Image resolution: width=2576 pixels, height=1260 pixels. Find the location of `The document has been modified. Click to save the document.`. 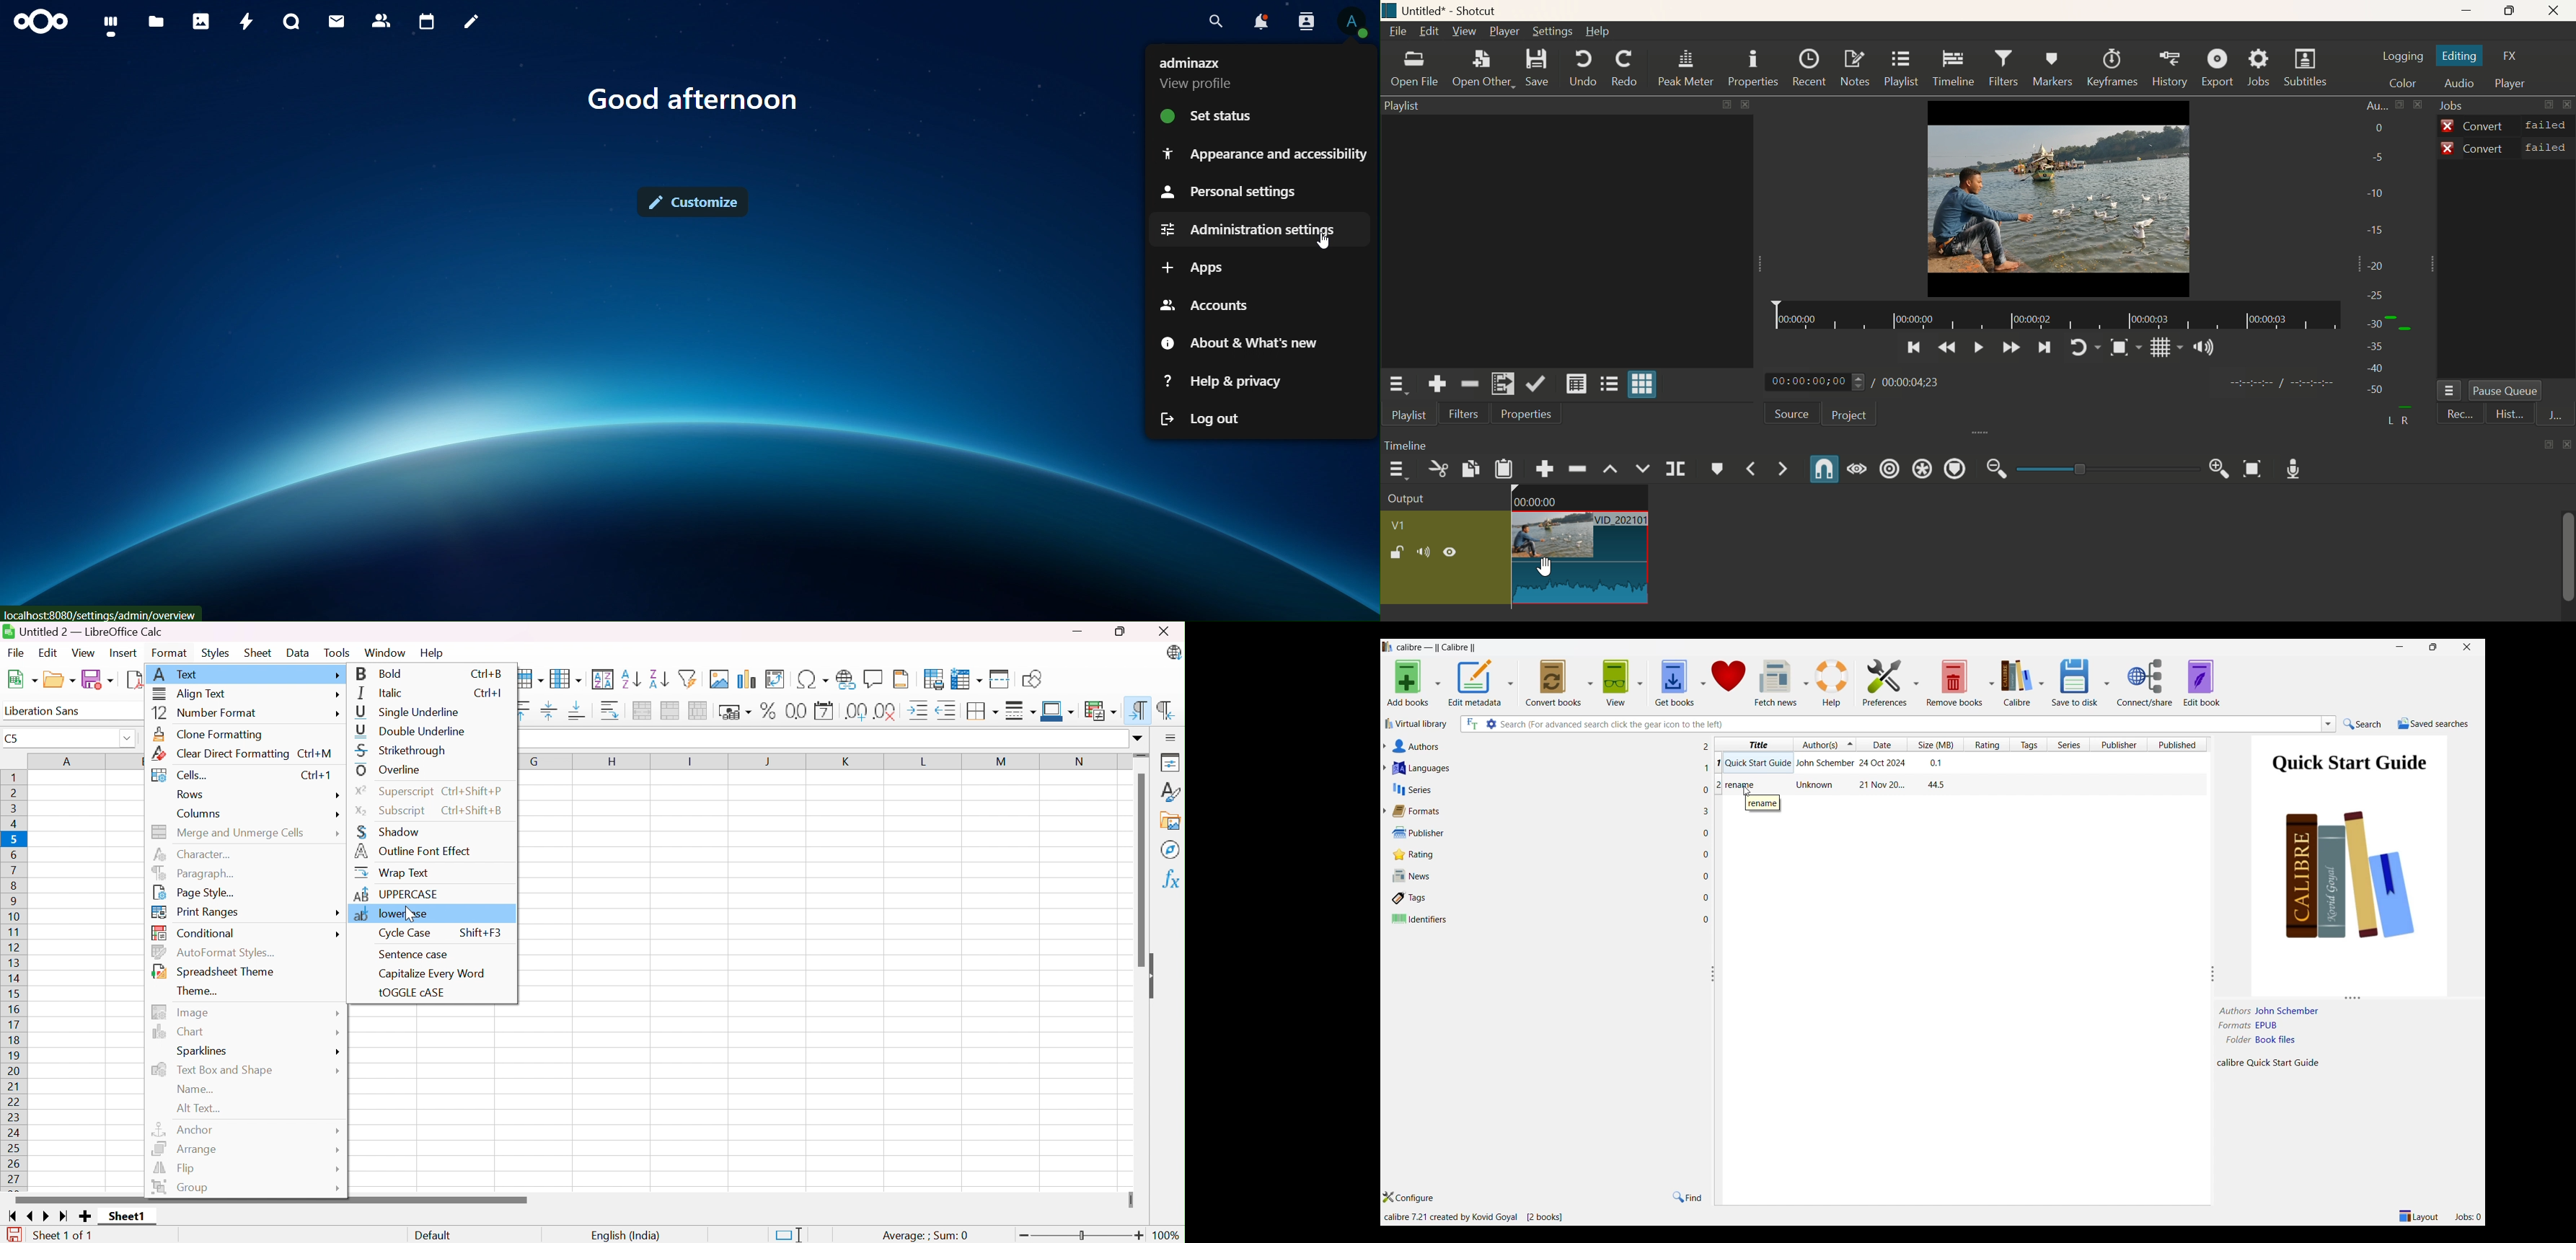

The document has been modified. Click to save the document. is located at coordinates (11, 1234).